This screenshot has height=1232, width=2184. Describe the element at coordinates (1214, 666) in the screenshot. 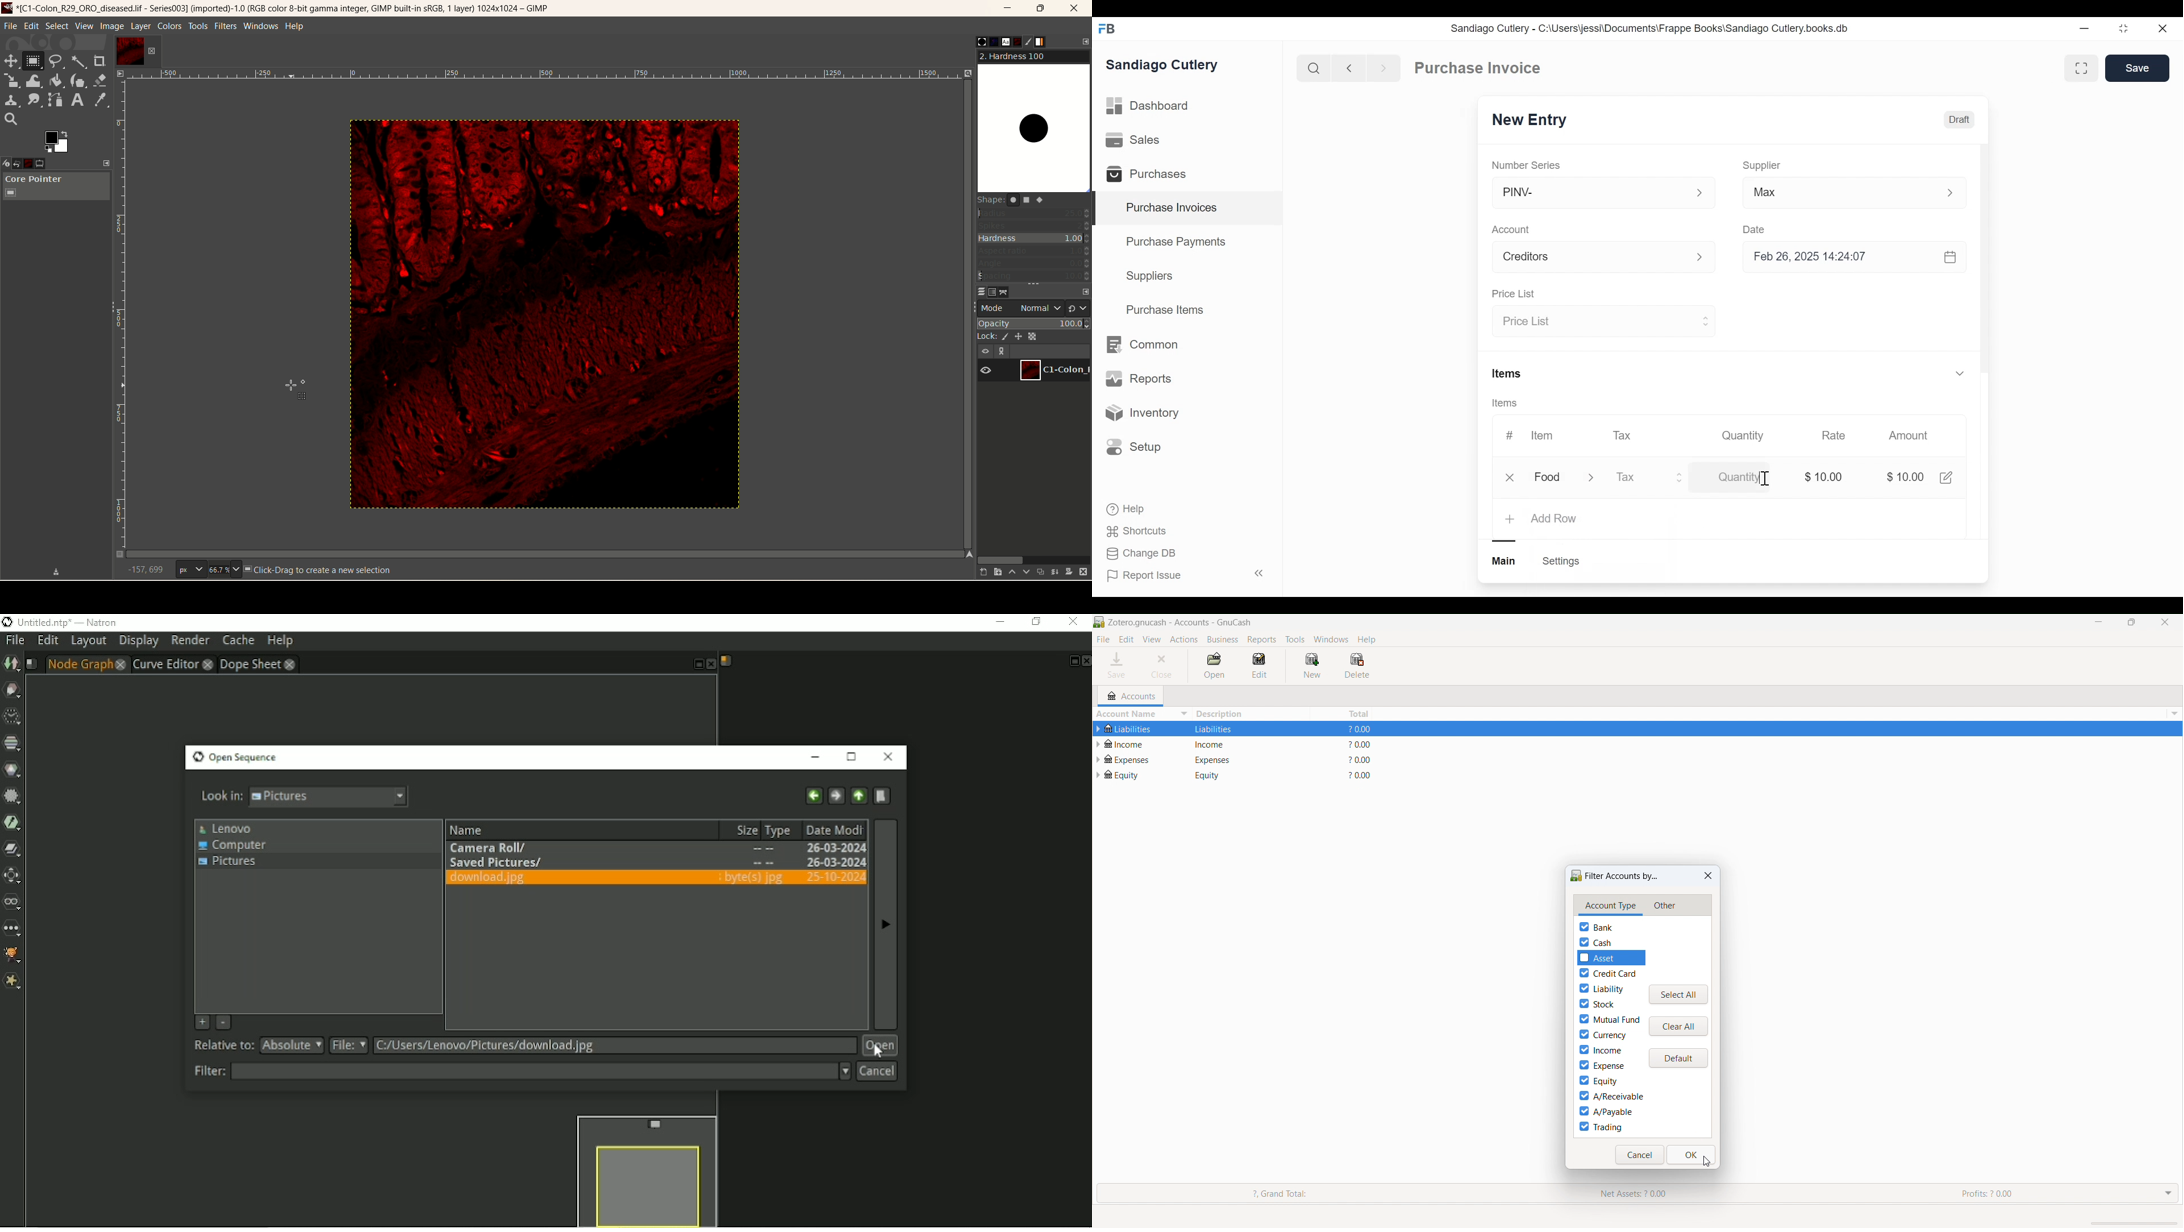

I see `open` at that location.